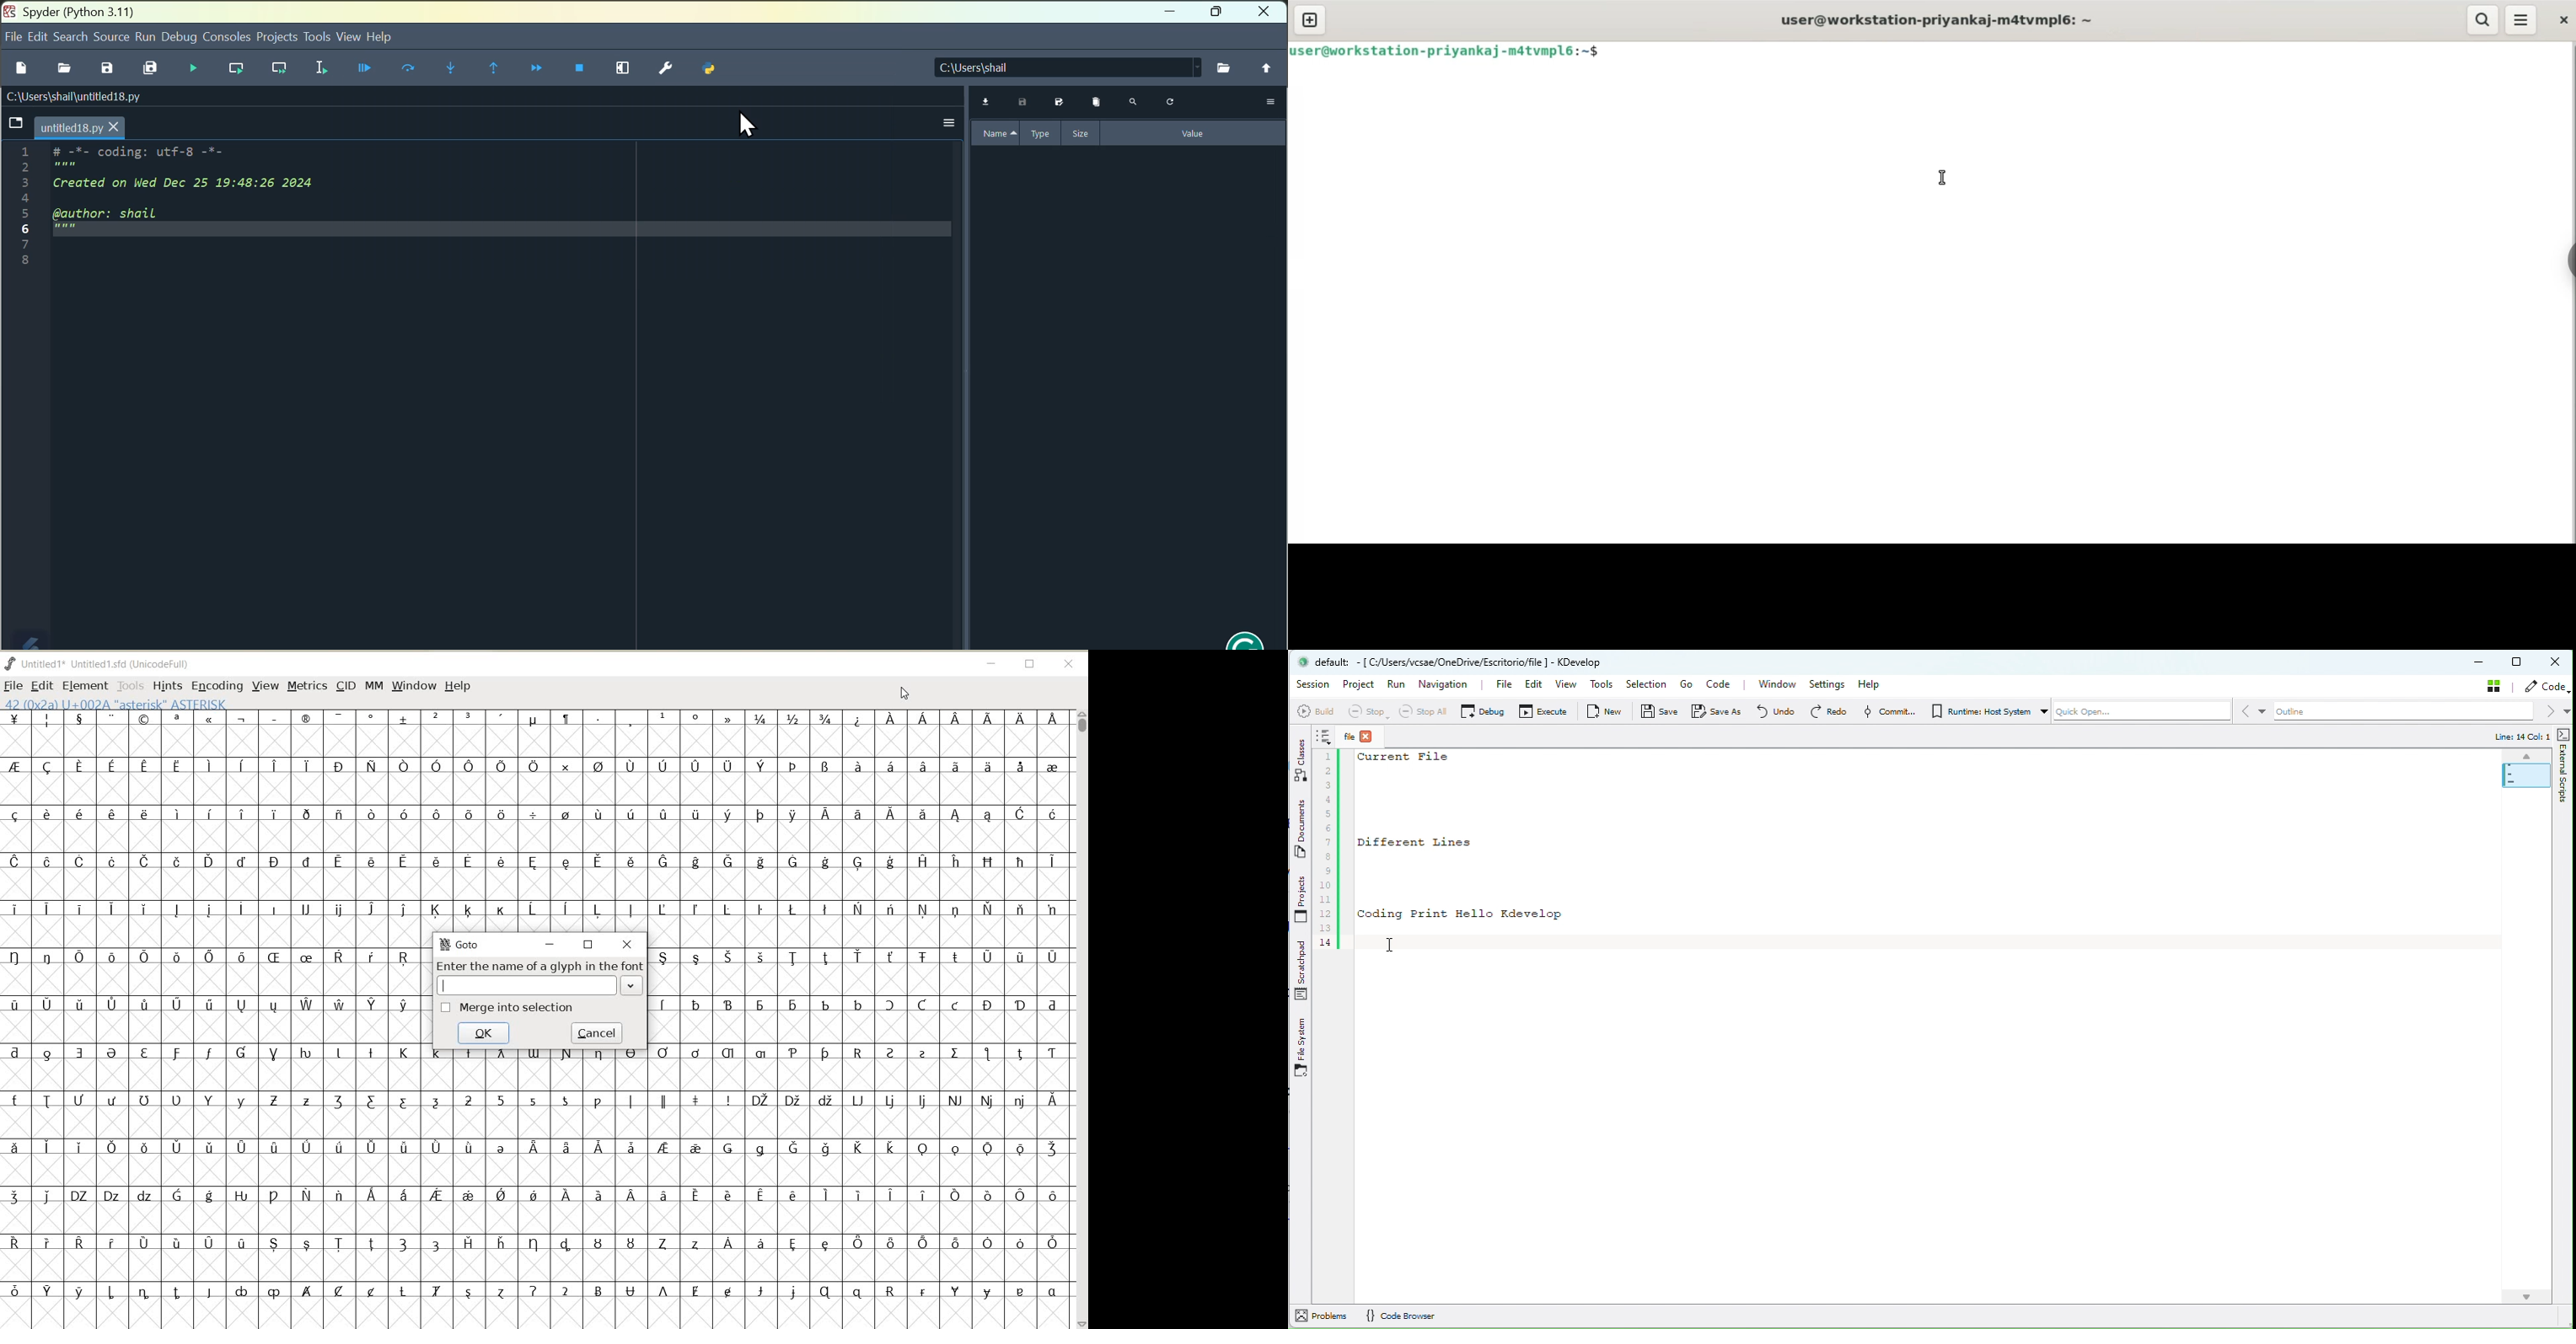  What do you see at coordinates (749, 125) in the screenshot?
I see `Cursor` at bounding box center [749, 125].